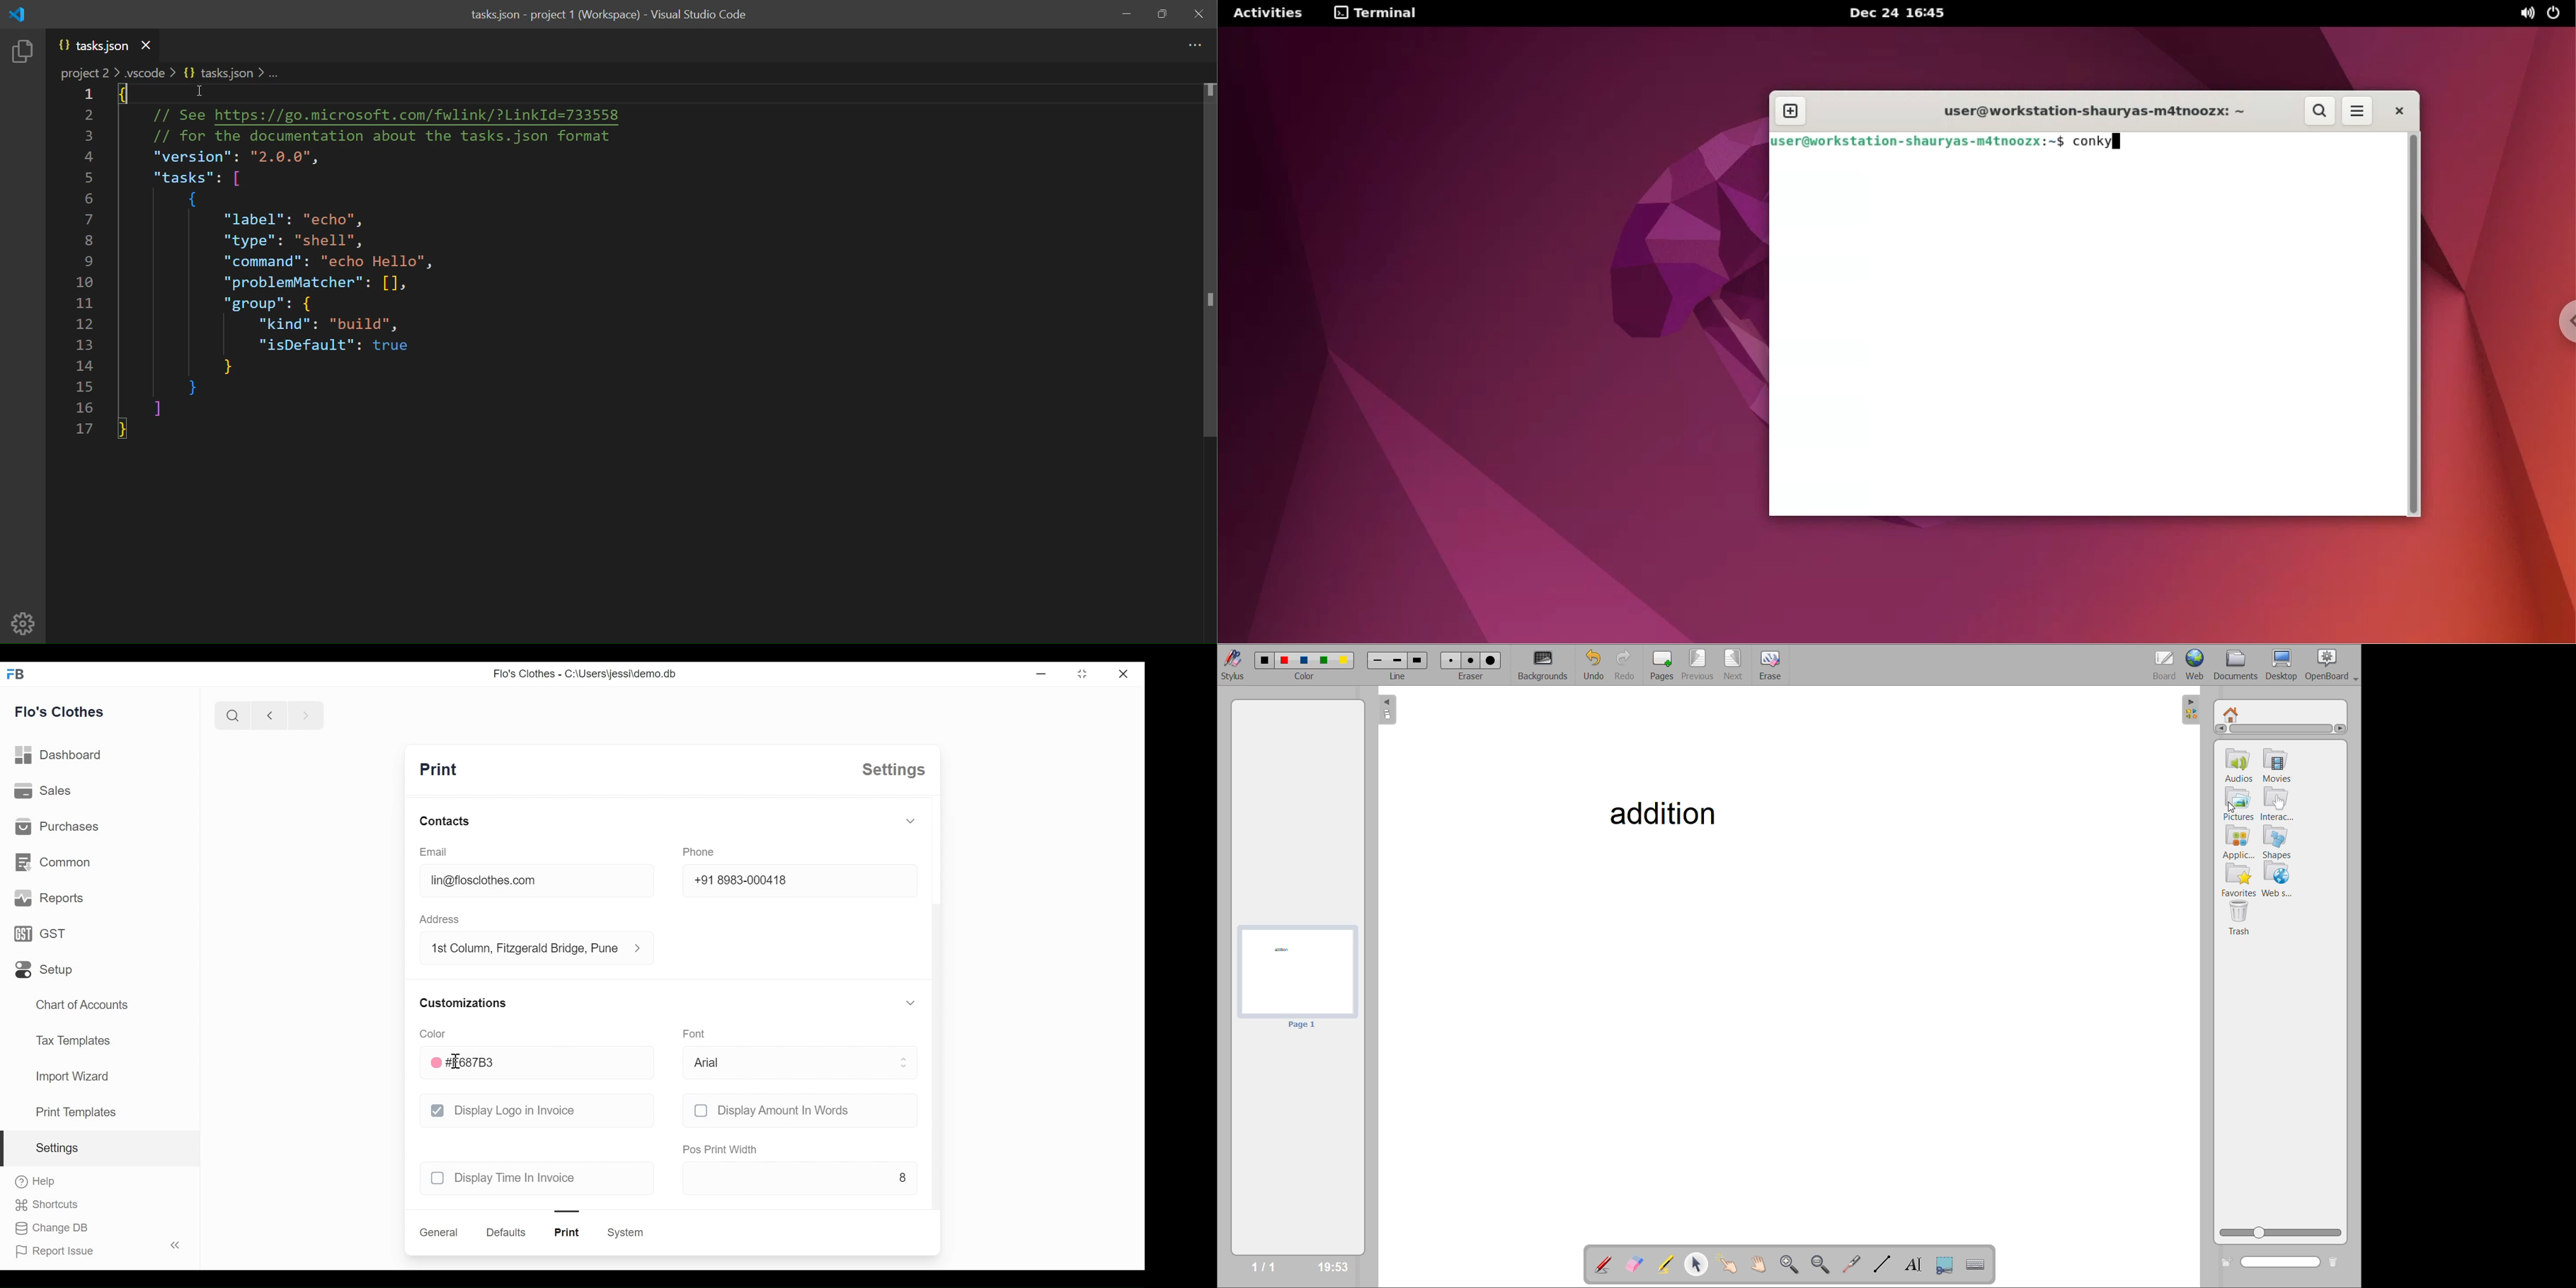  Describe the element at coordinates (270, 715) in the screenshot. I see `previous` at that location.